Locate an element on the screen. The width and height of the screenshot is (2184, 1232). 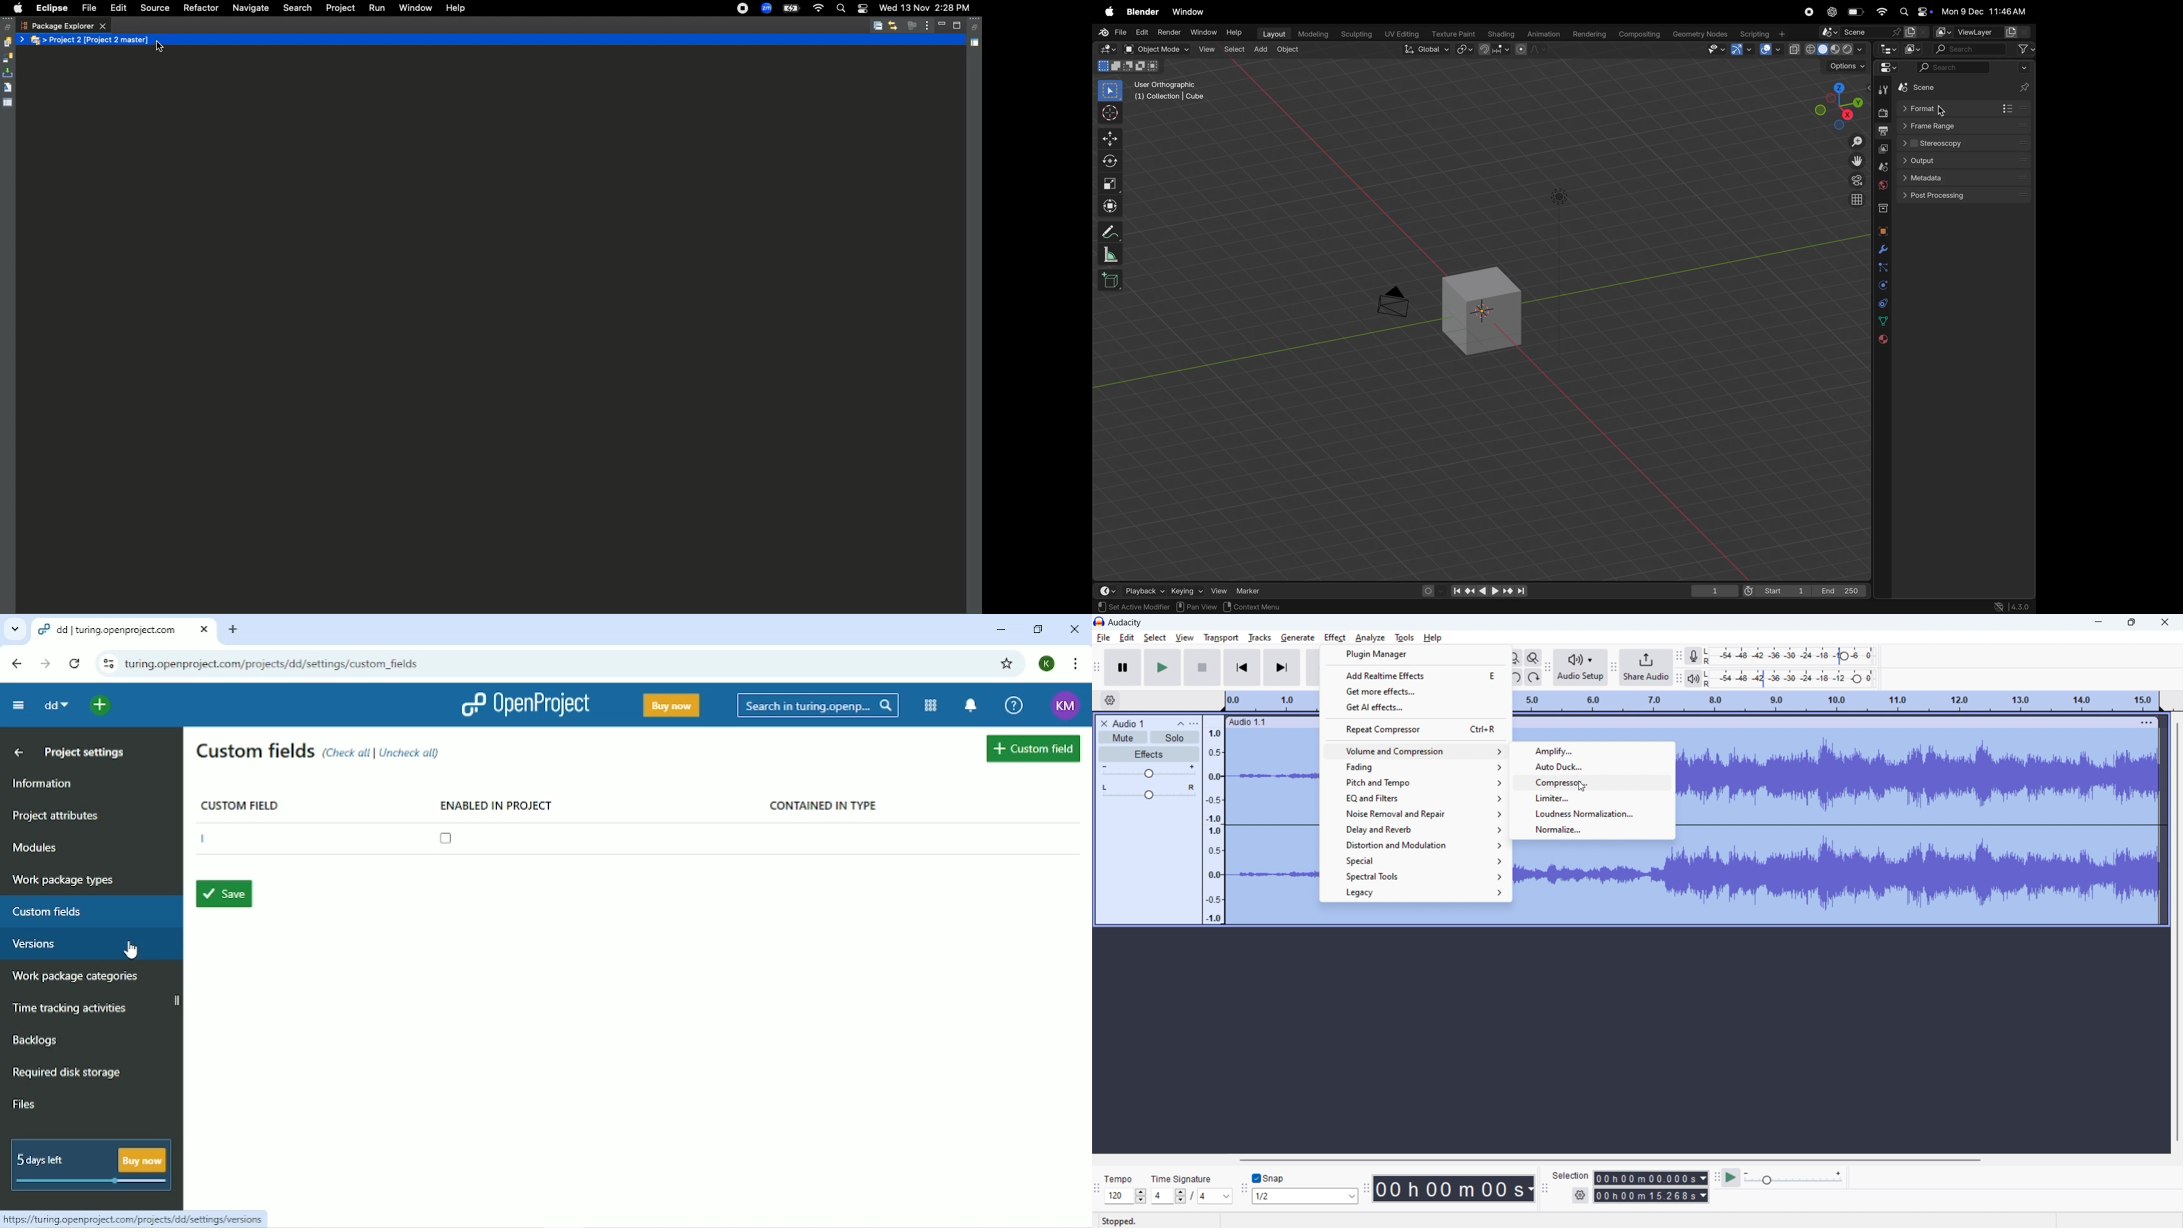
pitch and tempo is located at coordinates (1414, 782).